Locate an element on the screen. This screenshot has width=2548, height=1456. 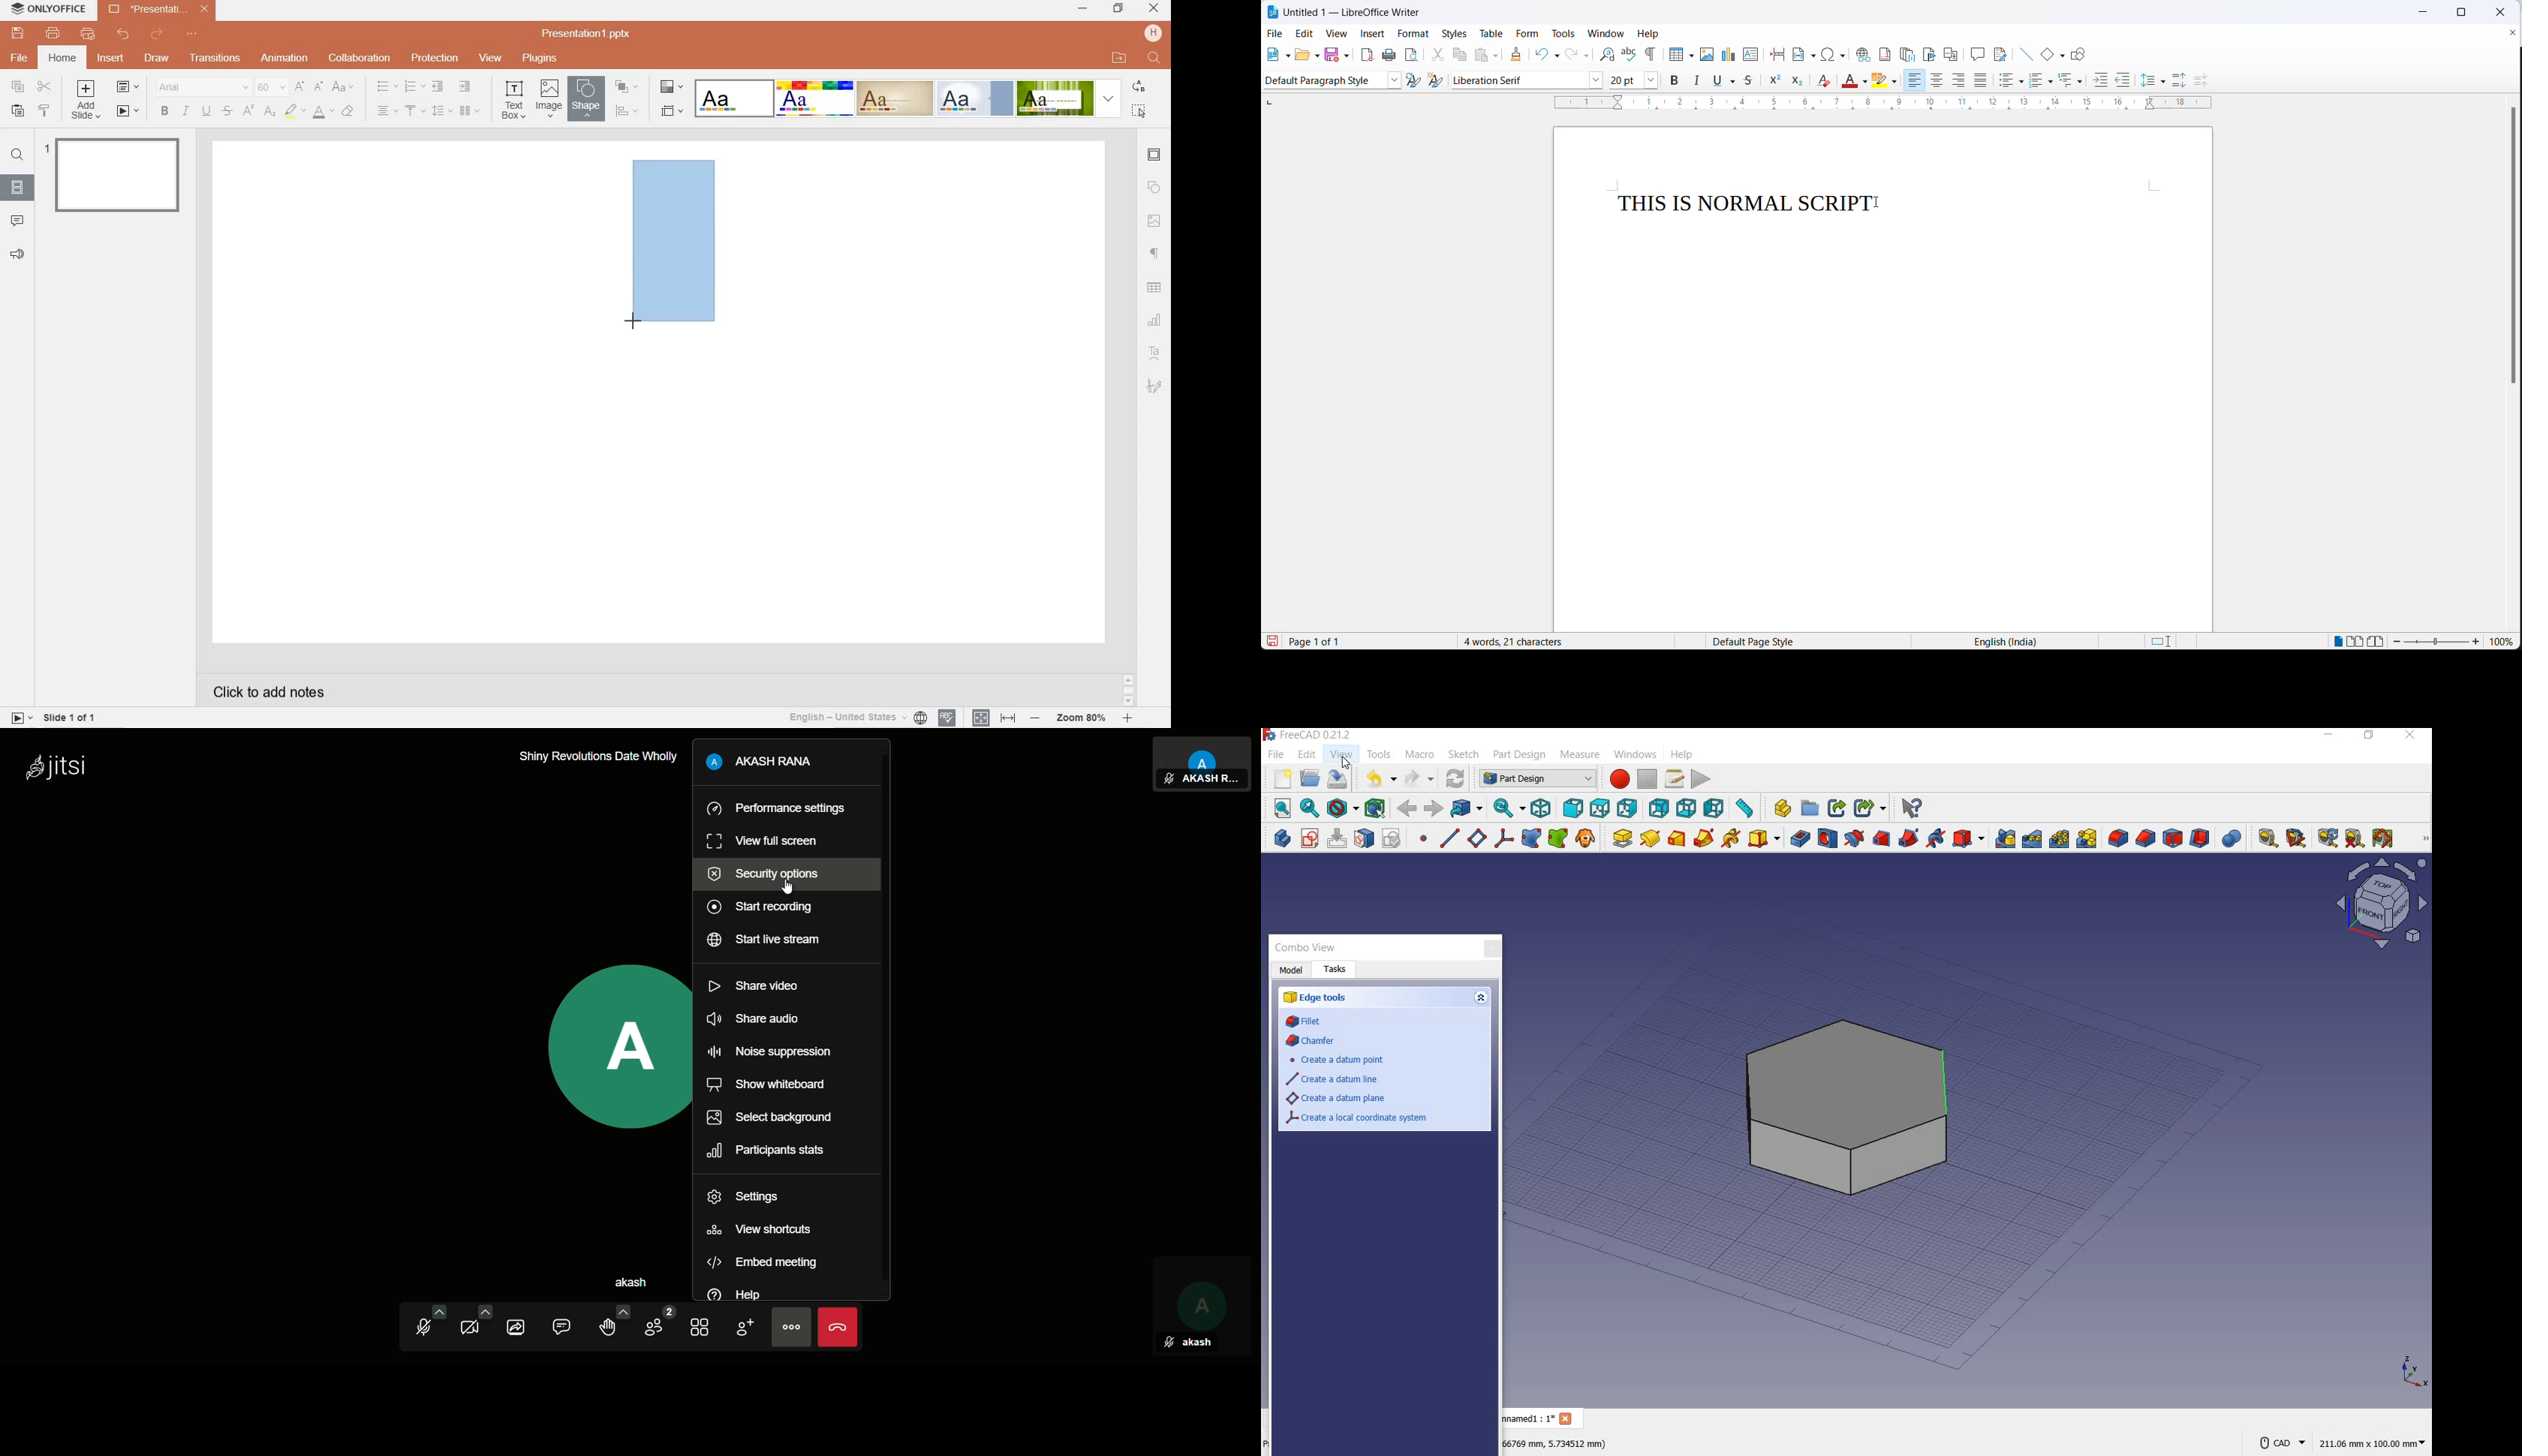
toggle unordered list options is located at coordinates (2022, 82).